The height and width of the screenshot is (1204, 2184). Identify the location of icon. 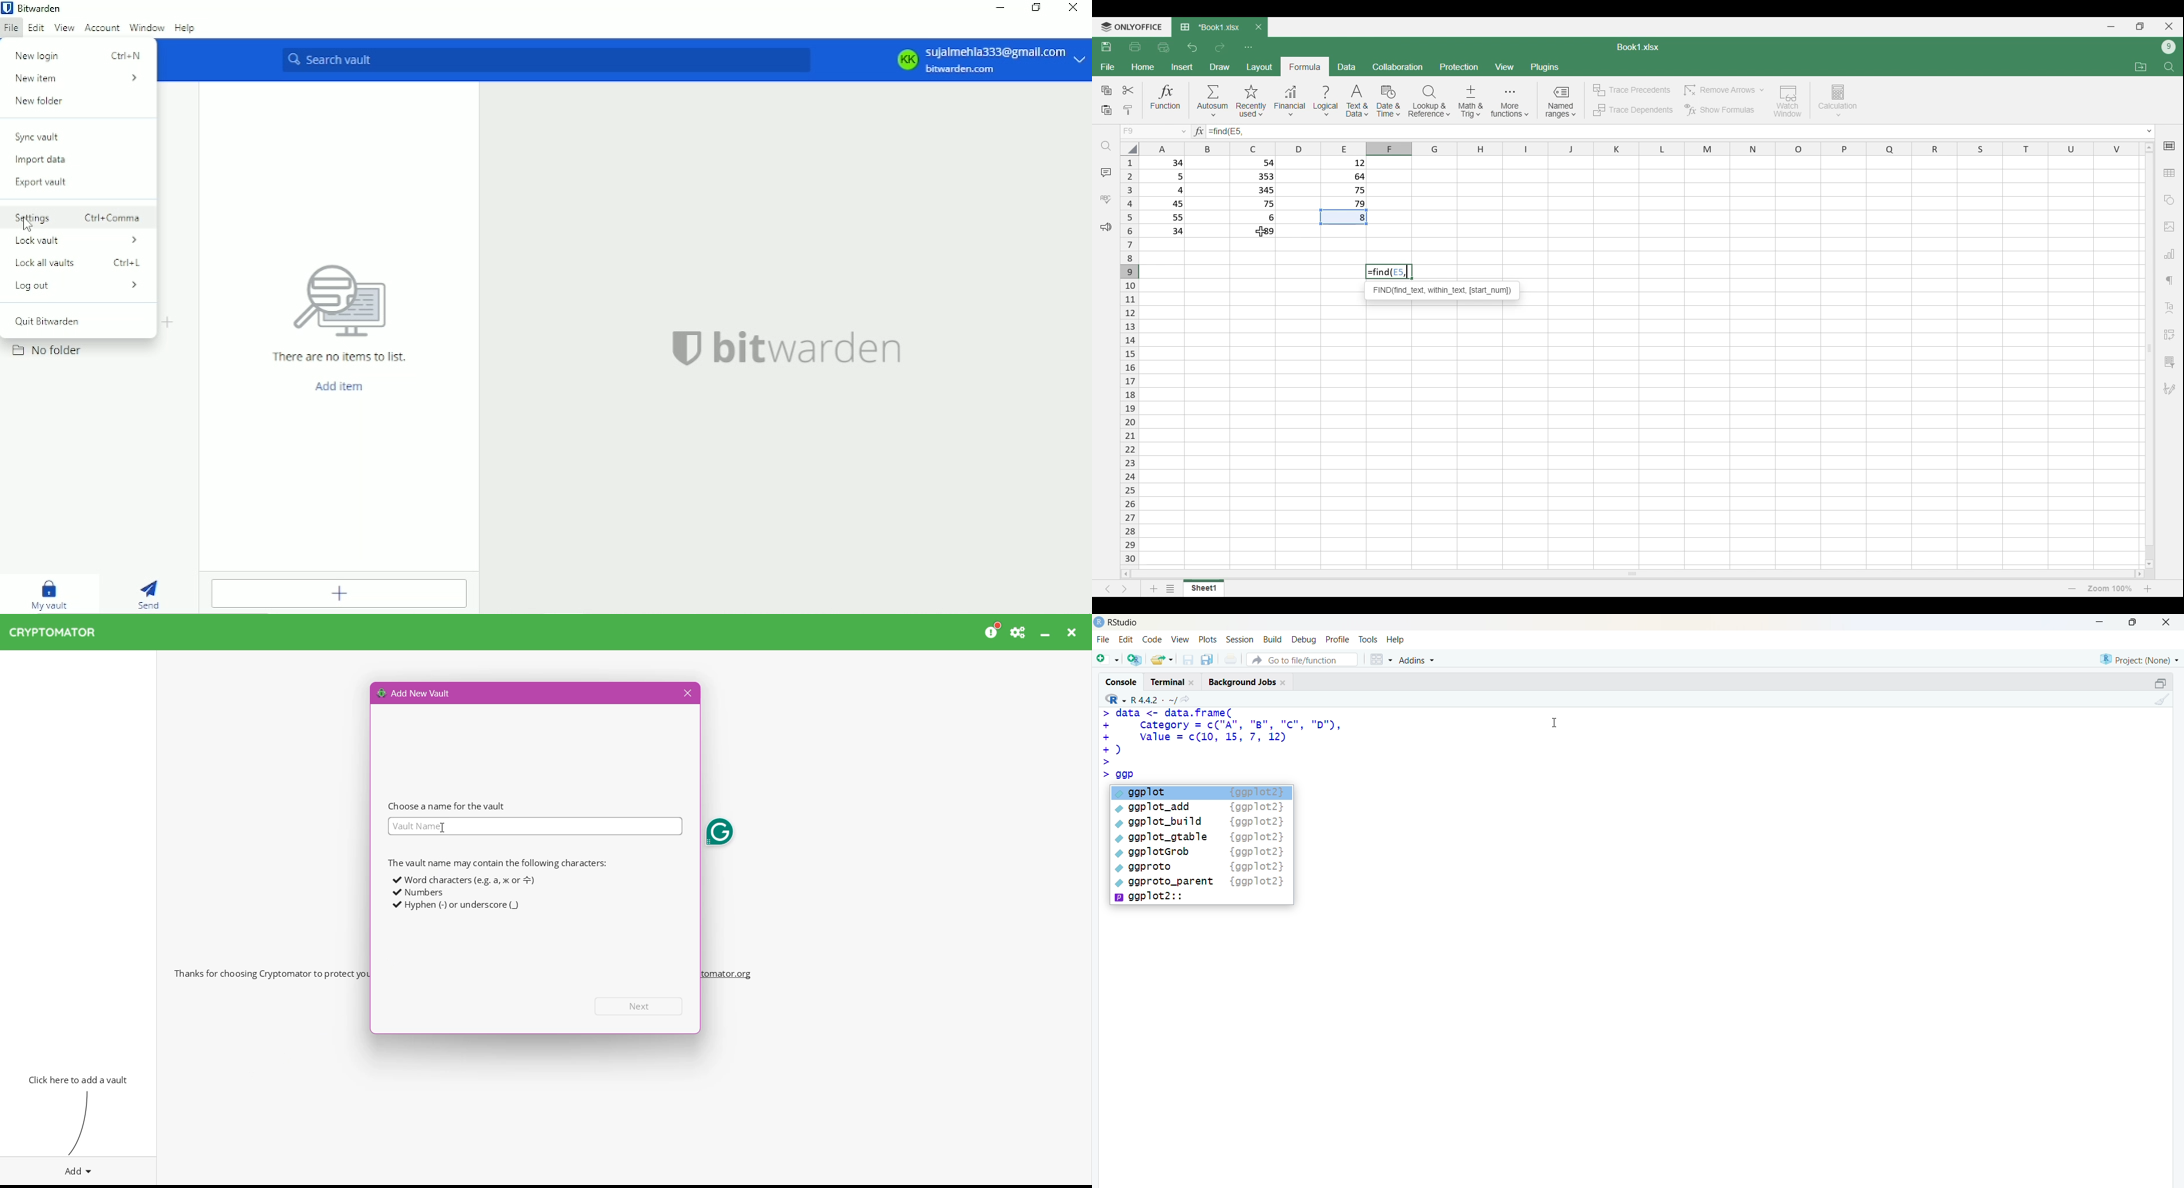
(338, 299).